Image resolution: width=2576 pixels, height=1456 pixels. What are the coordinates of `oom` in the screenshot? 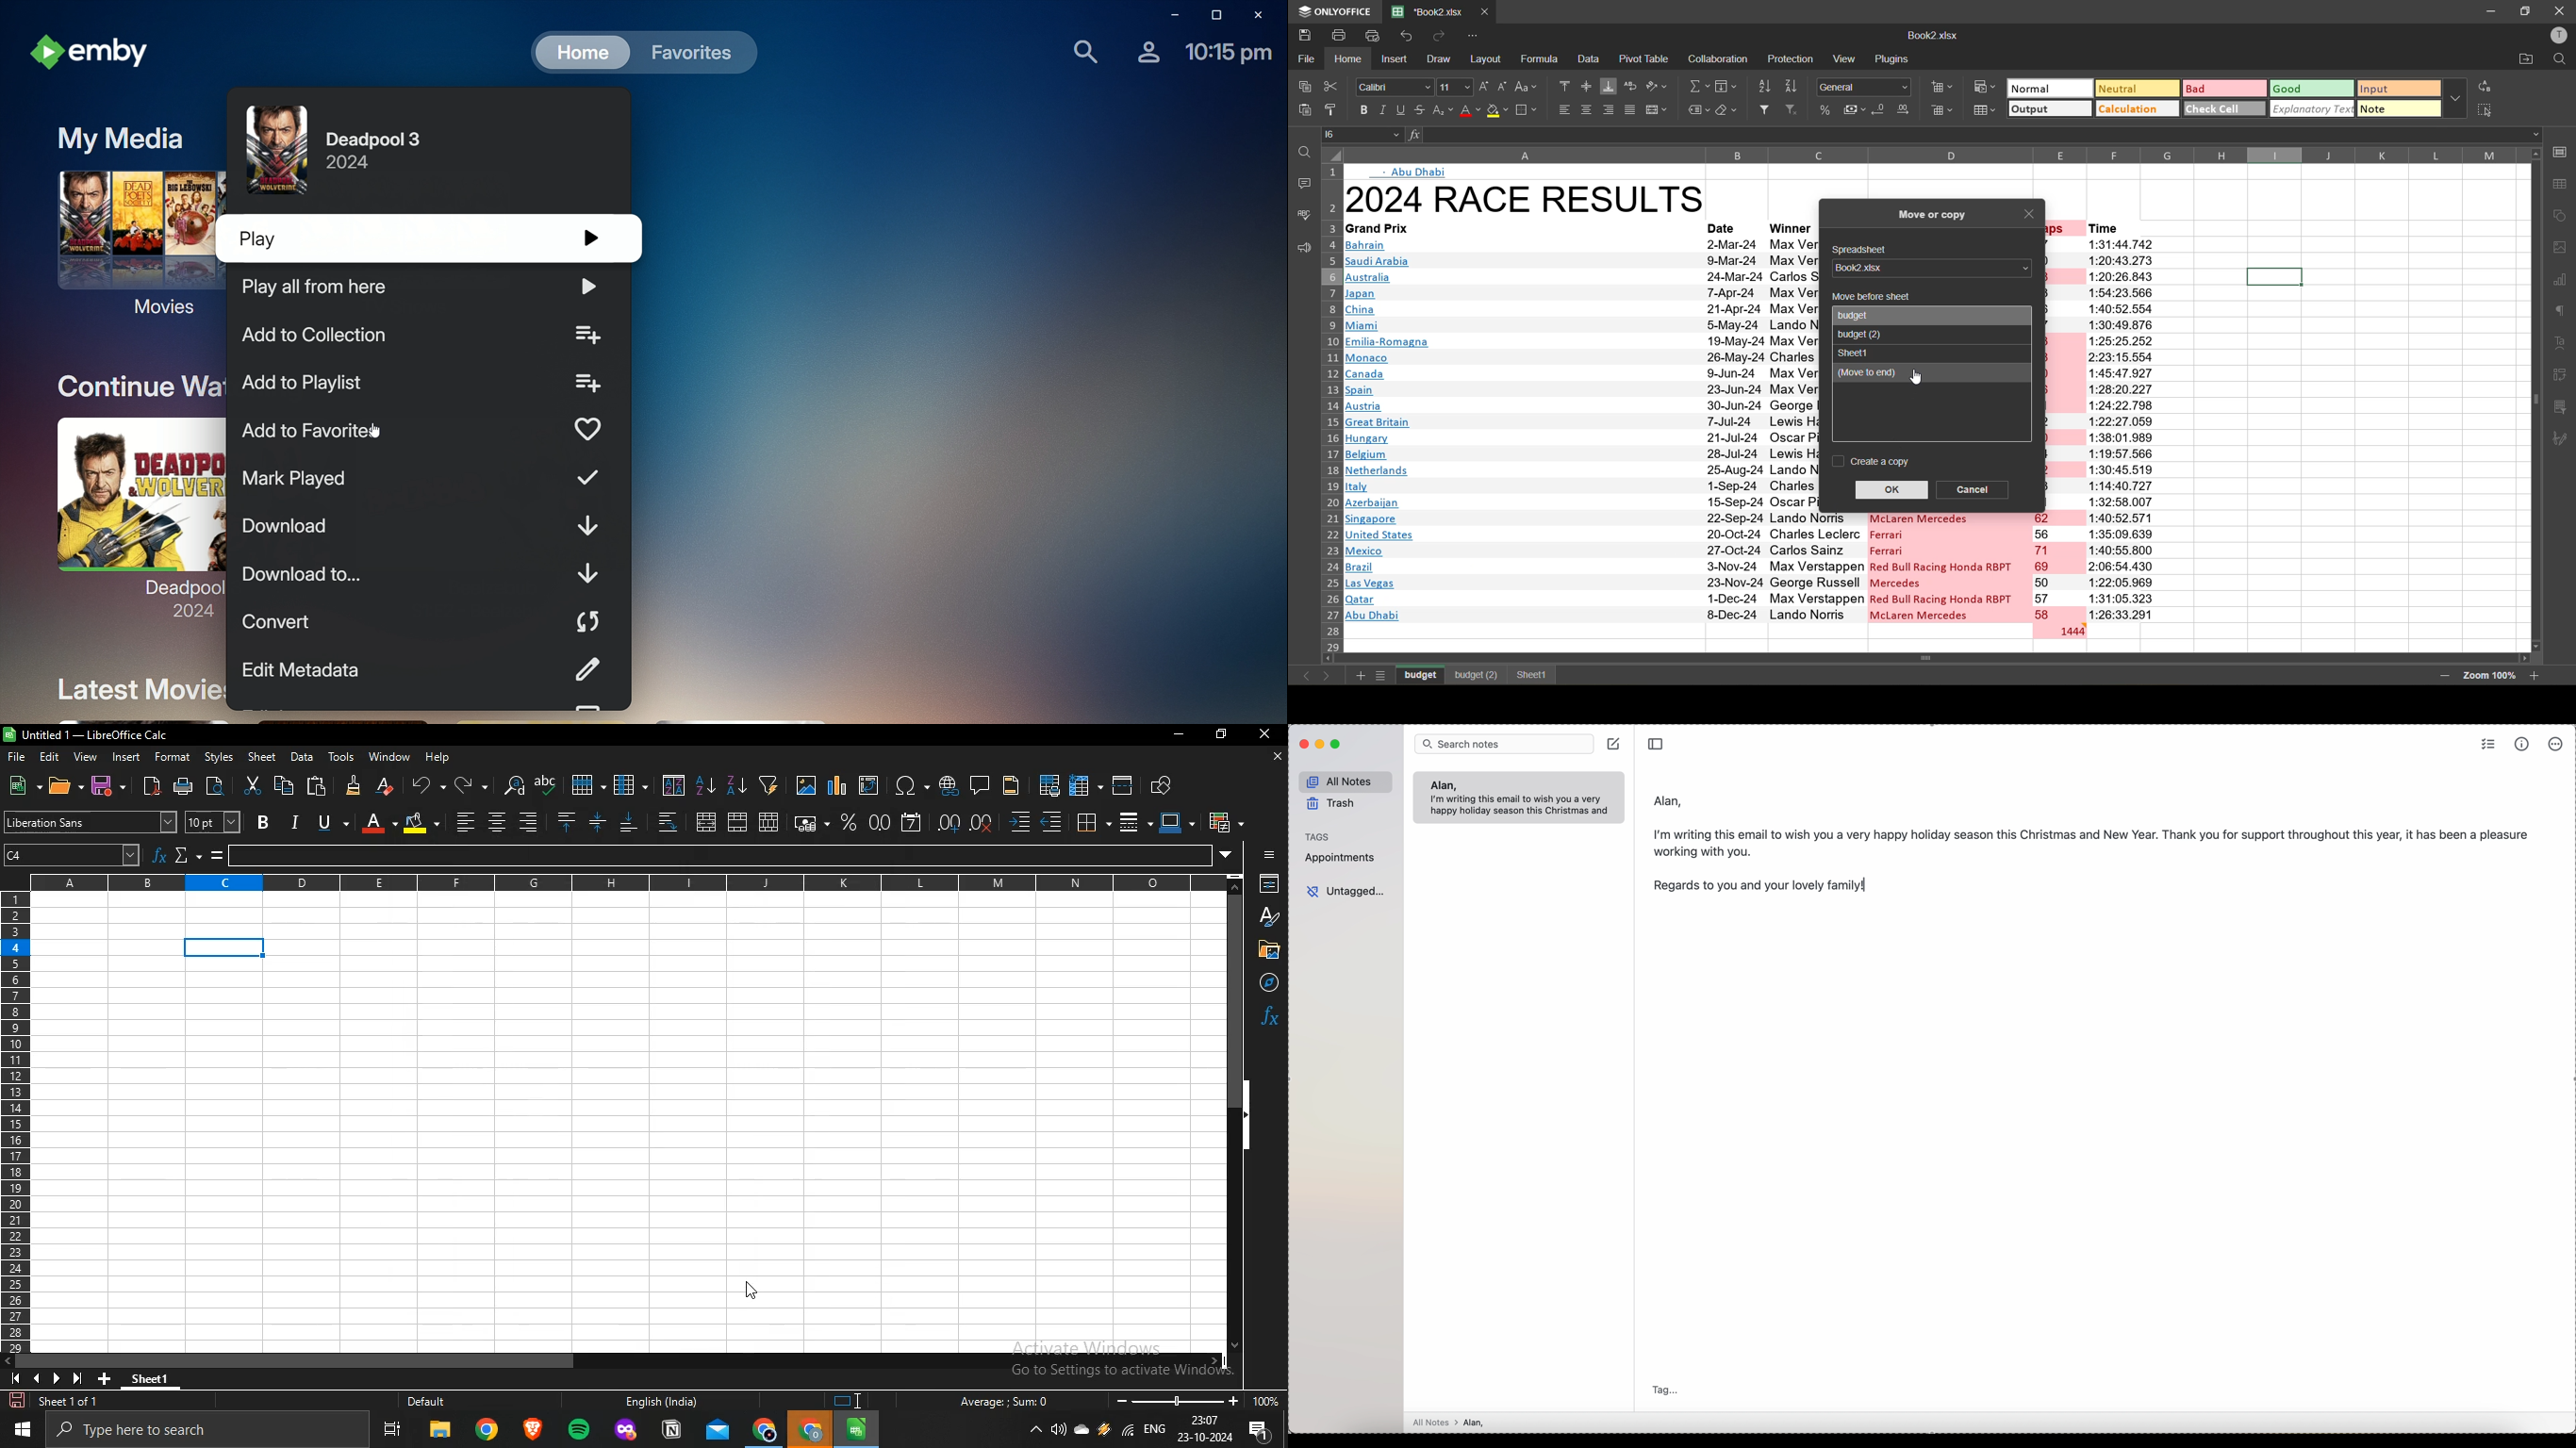 It's located at (1196, 1399).